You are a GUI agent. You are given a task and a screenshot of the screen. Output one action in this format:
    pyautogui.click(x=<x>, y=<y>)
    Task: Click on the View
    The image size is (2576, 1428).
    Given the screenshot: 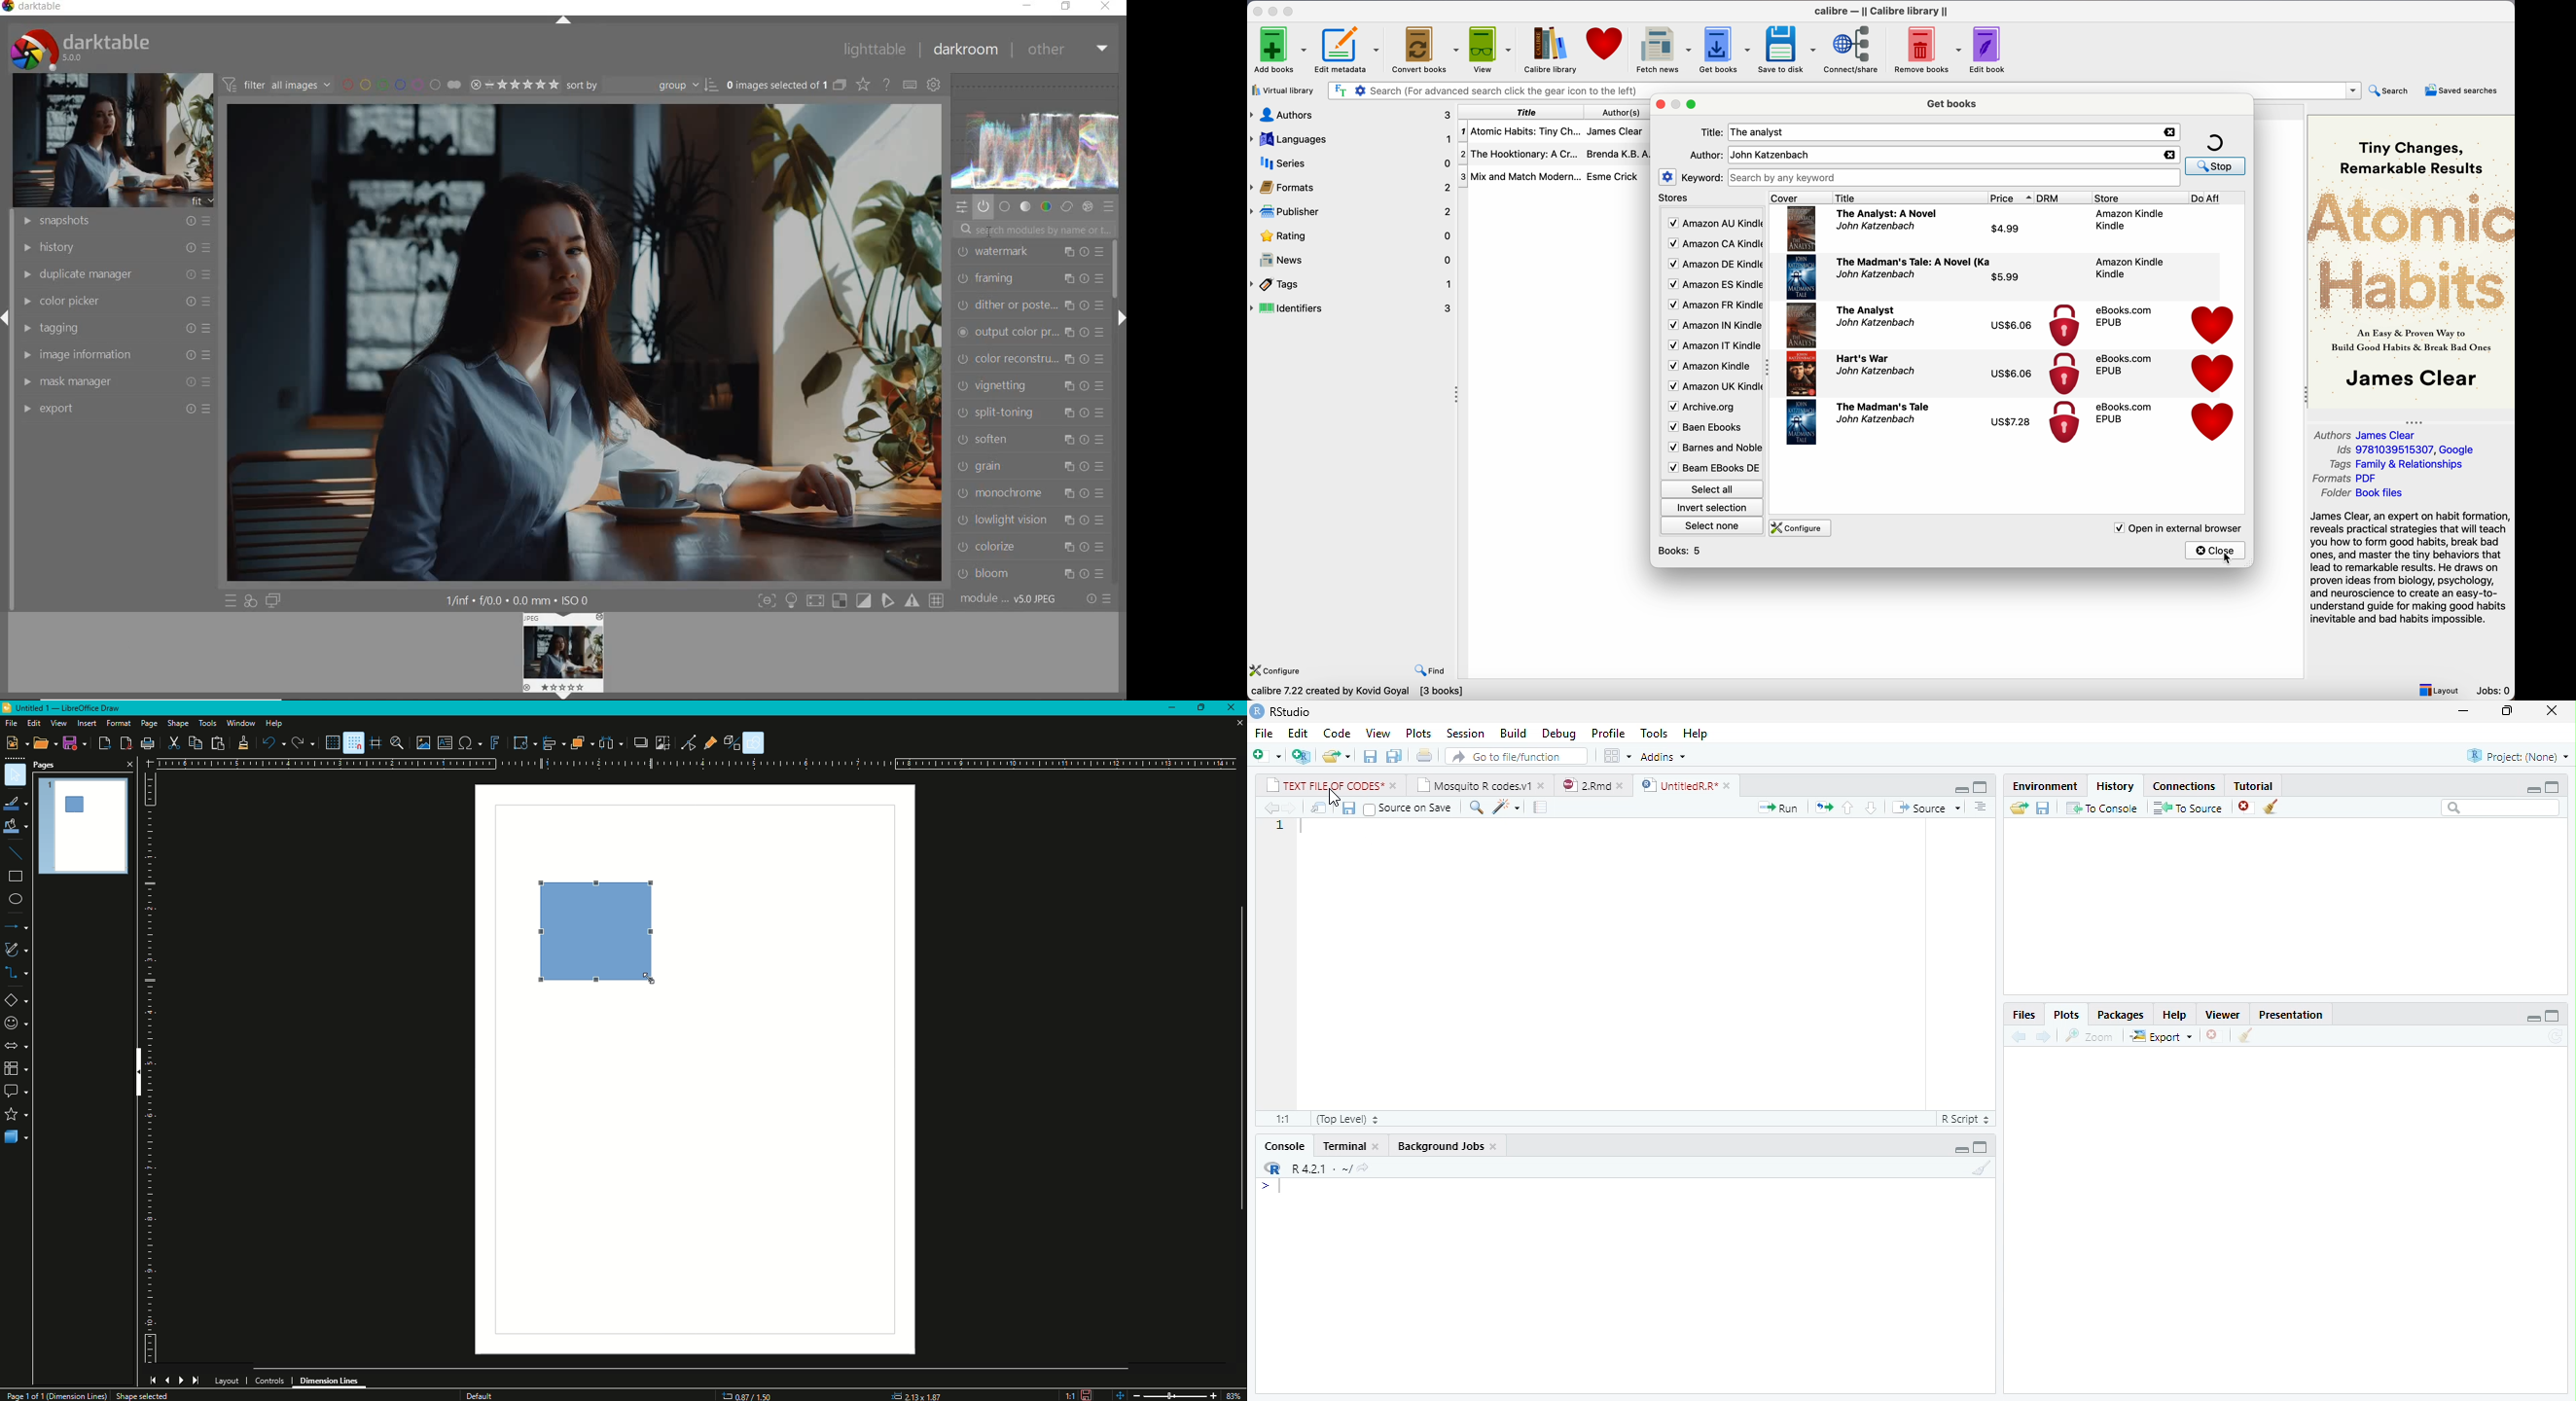 What is the action you would take?
    pyautogui.click(x=1378, y=733)
    